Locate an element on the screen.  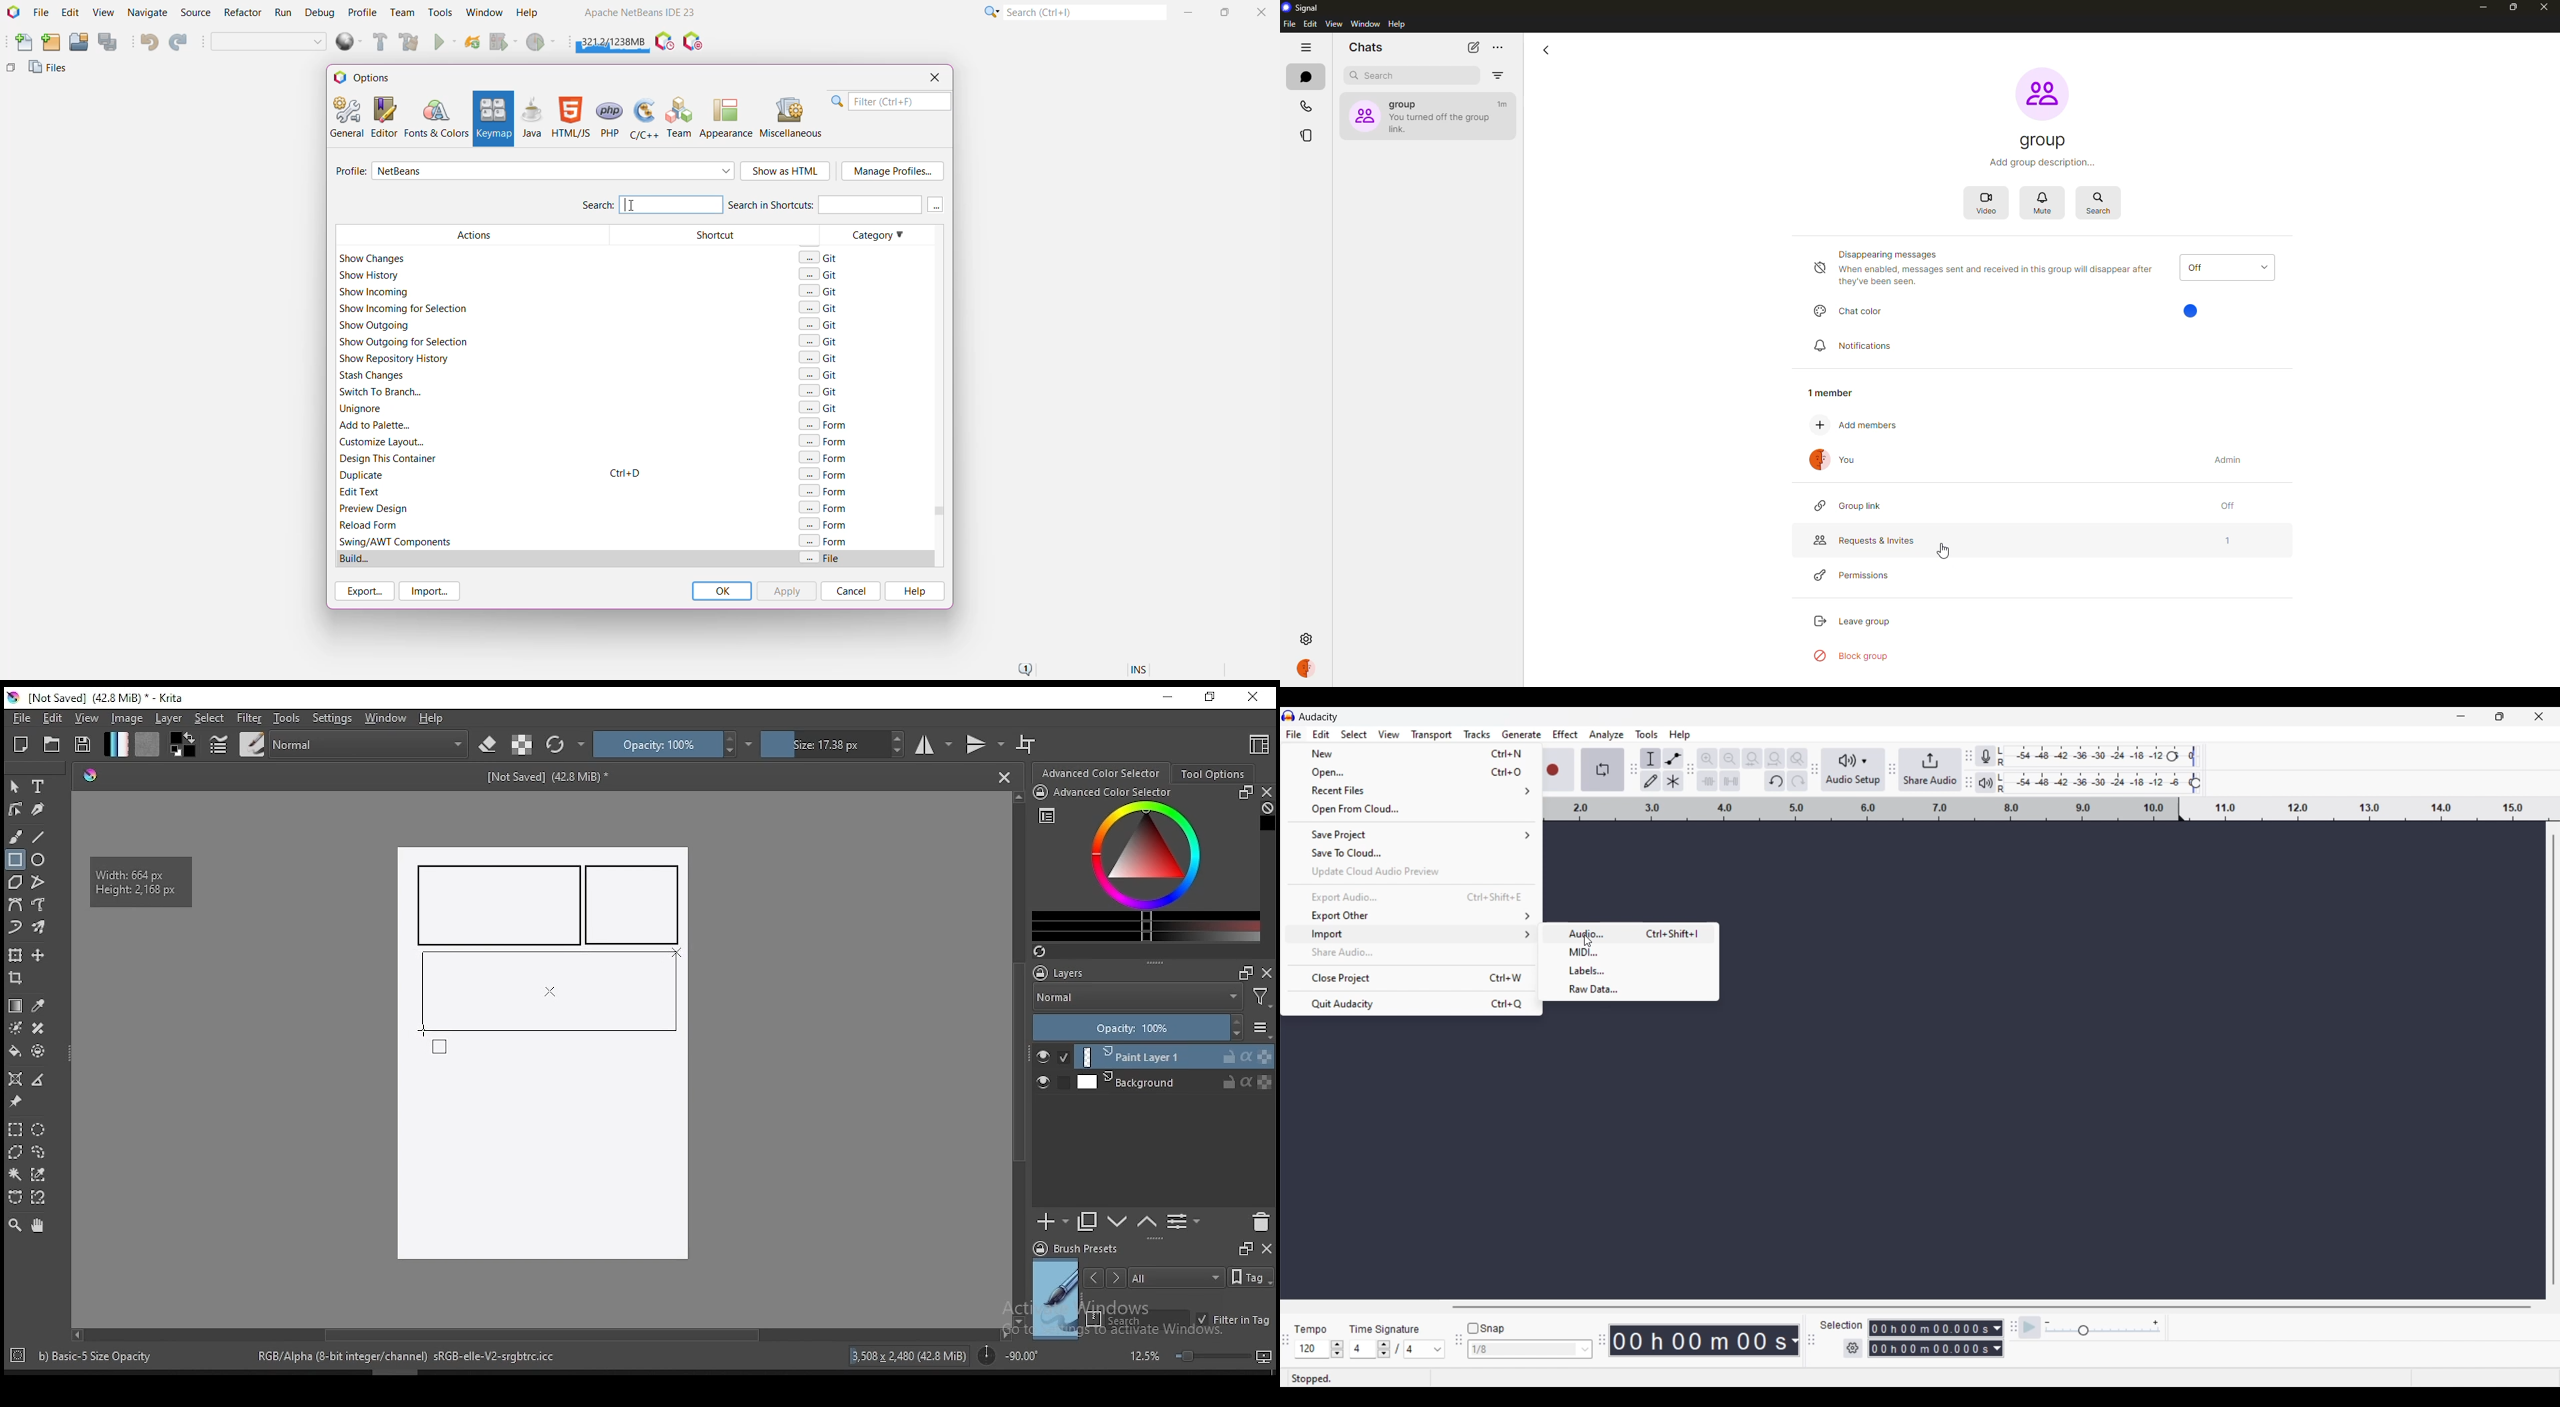
Close project   Ctrl+ W is located at coordinates (1410, 978).